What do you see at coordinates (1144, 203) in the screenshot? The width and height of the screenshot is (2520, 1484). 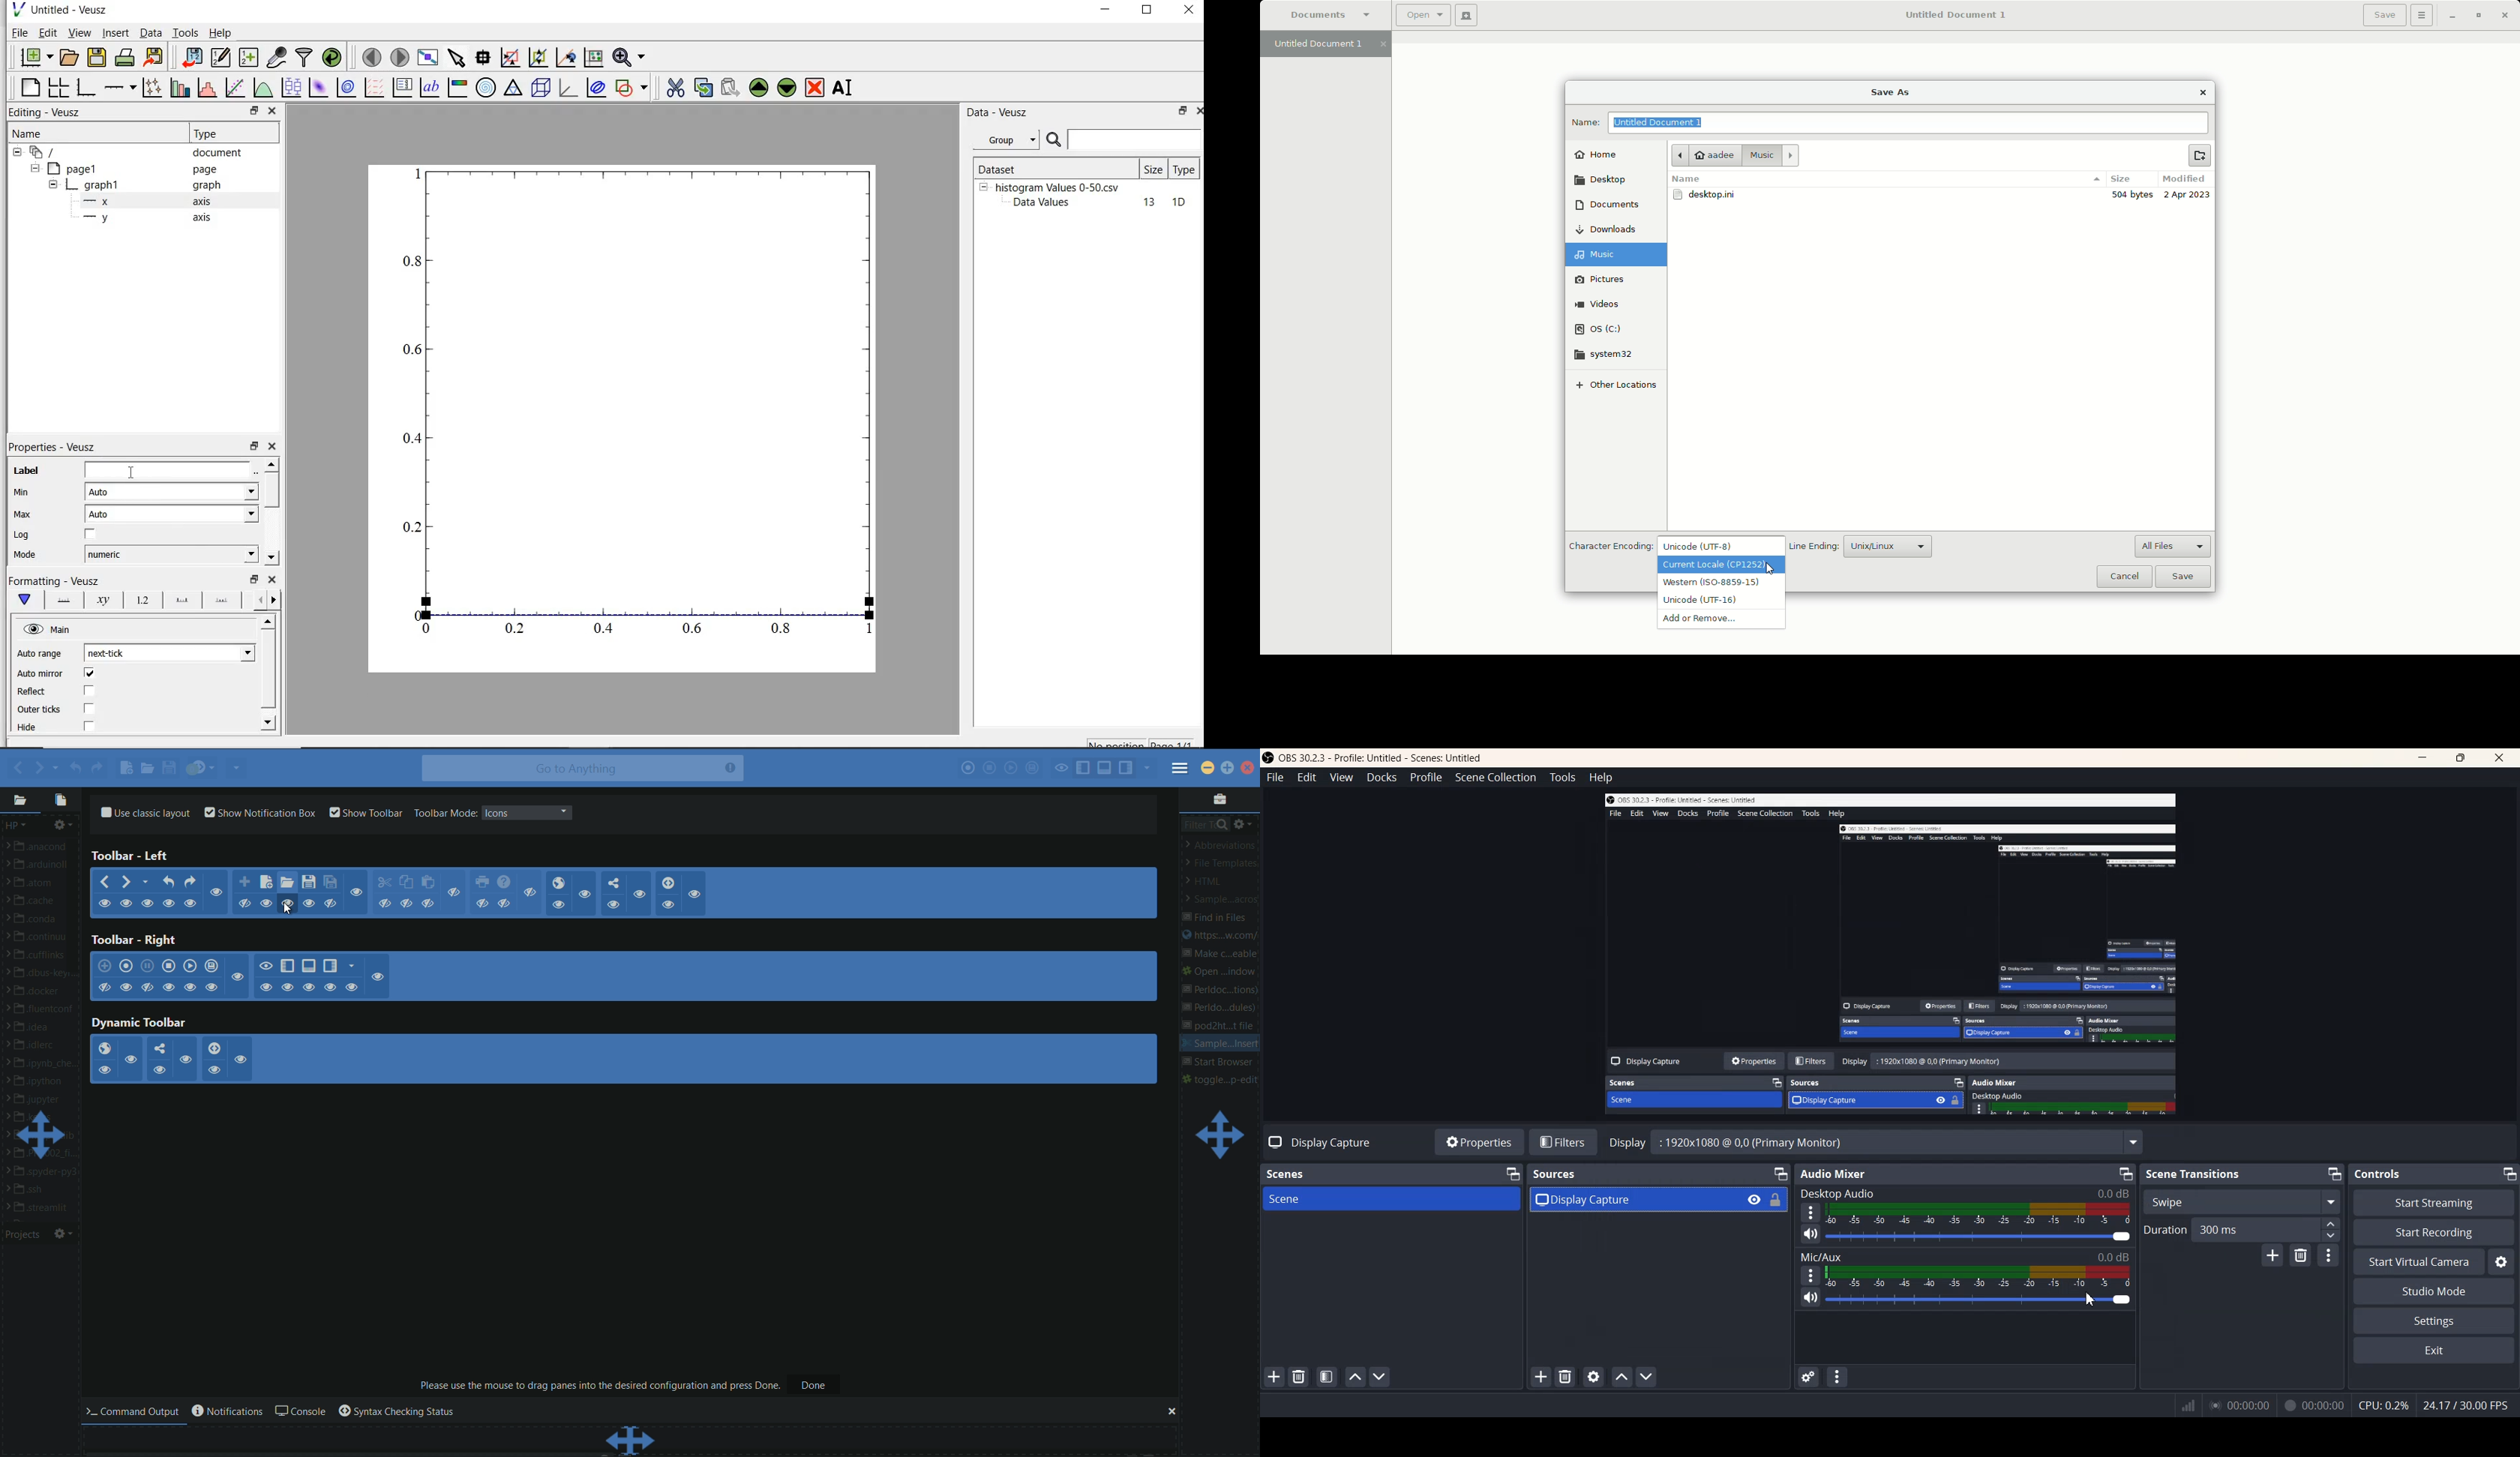 I see `13` at bounding box center [1144, 203].